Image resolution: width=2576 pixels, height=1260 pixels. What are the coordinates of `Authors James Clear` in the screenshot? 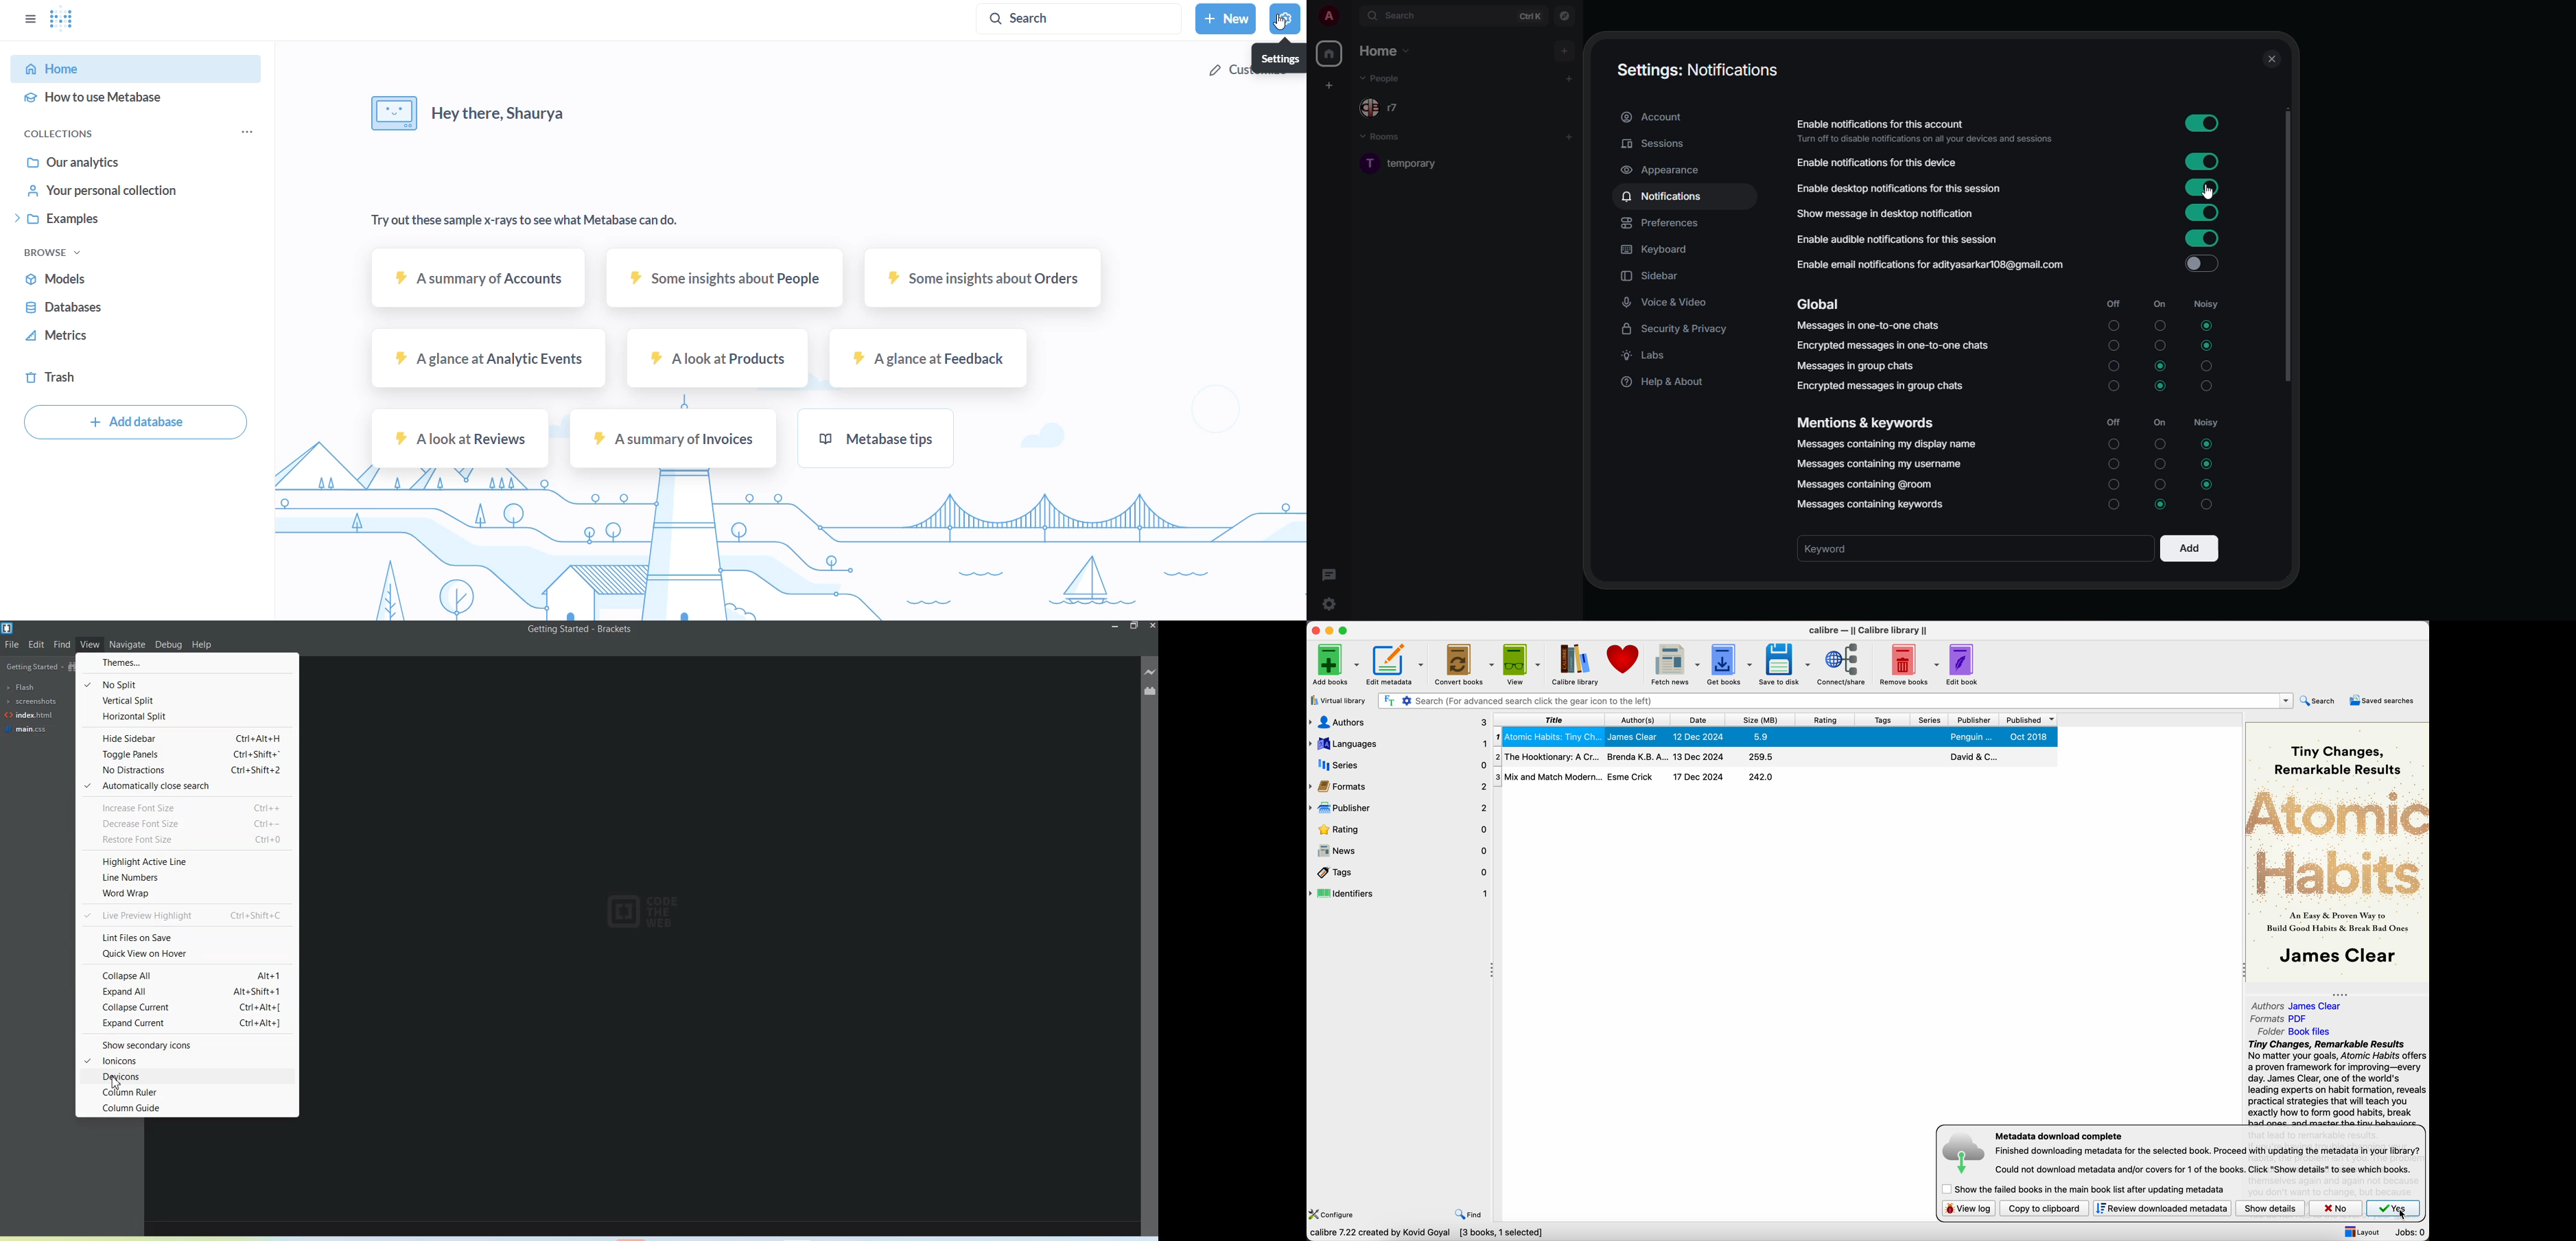 It's located at (2299, 1005).